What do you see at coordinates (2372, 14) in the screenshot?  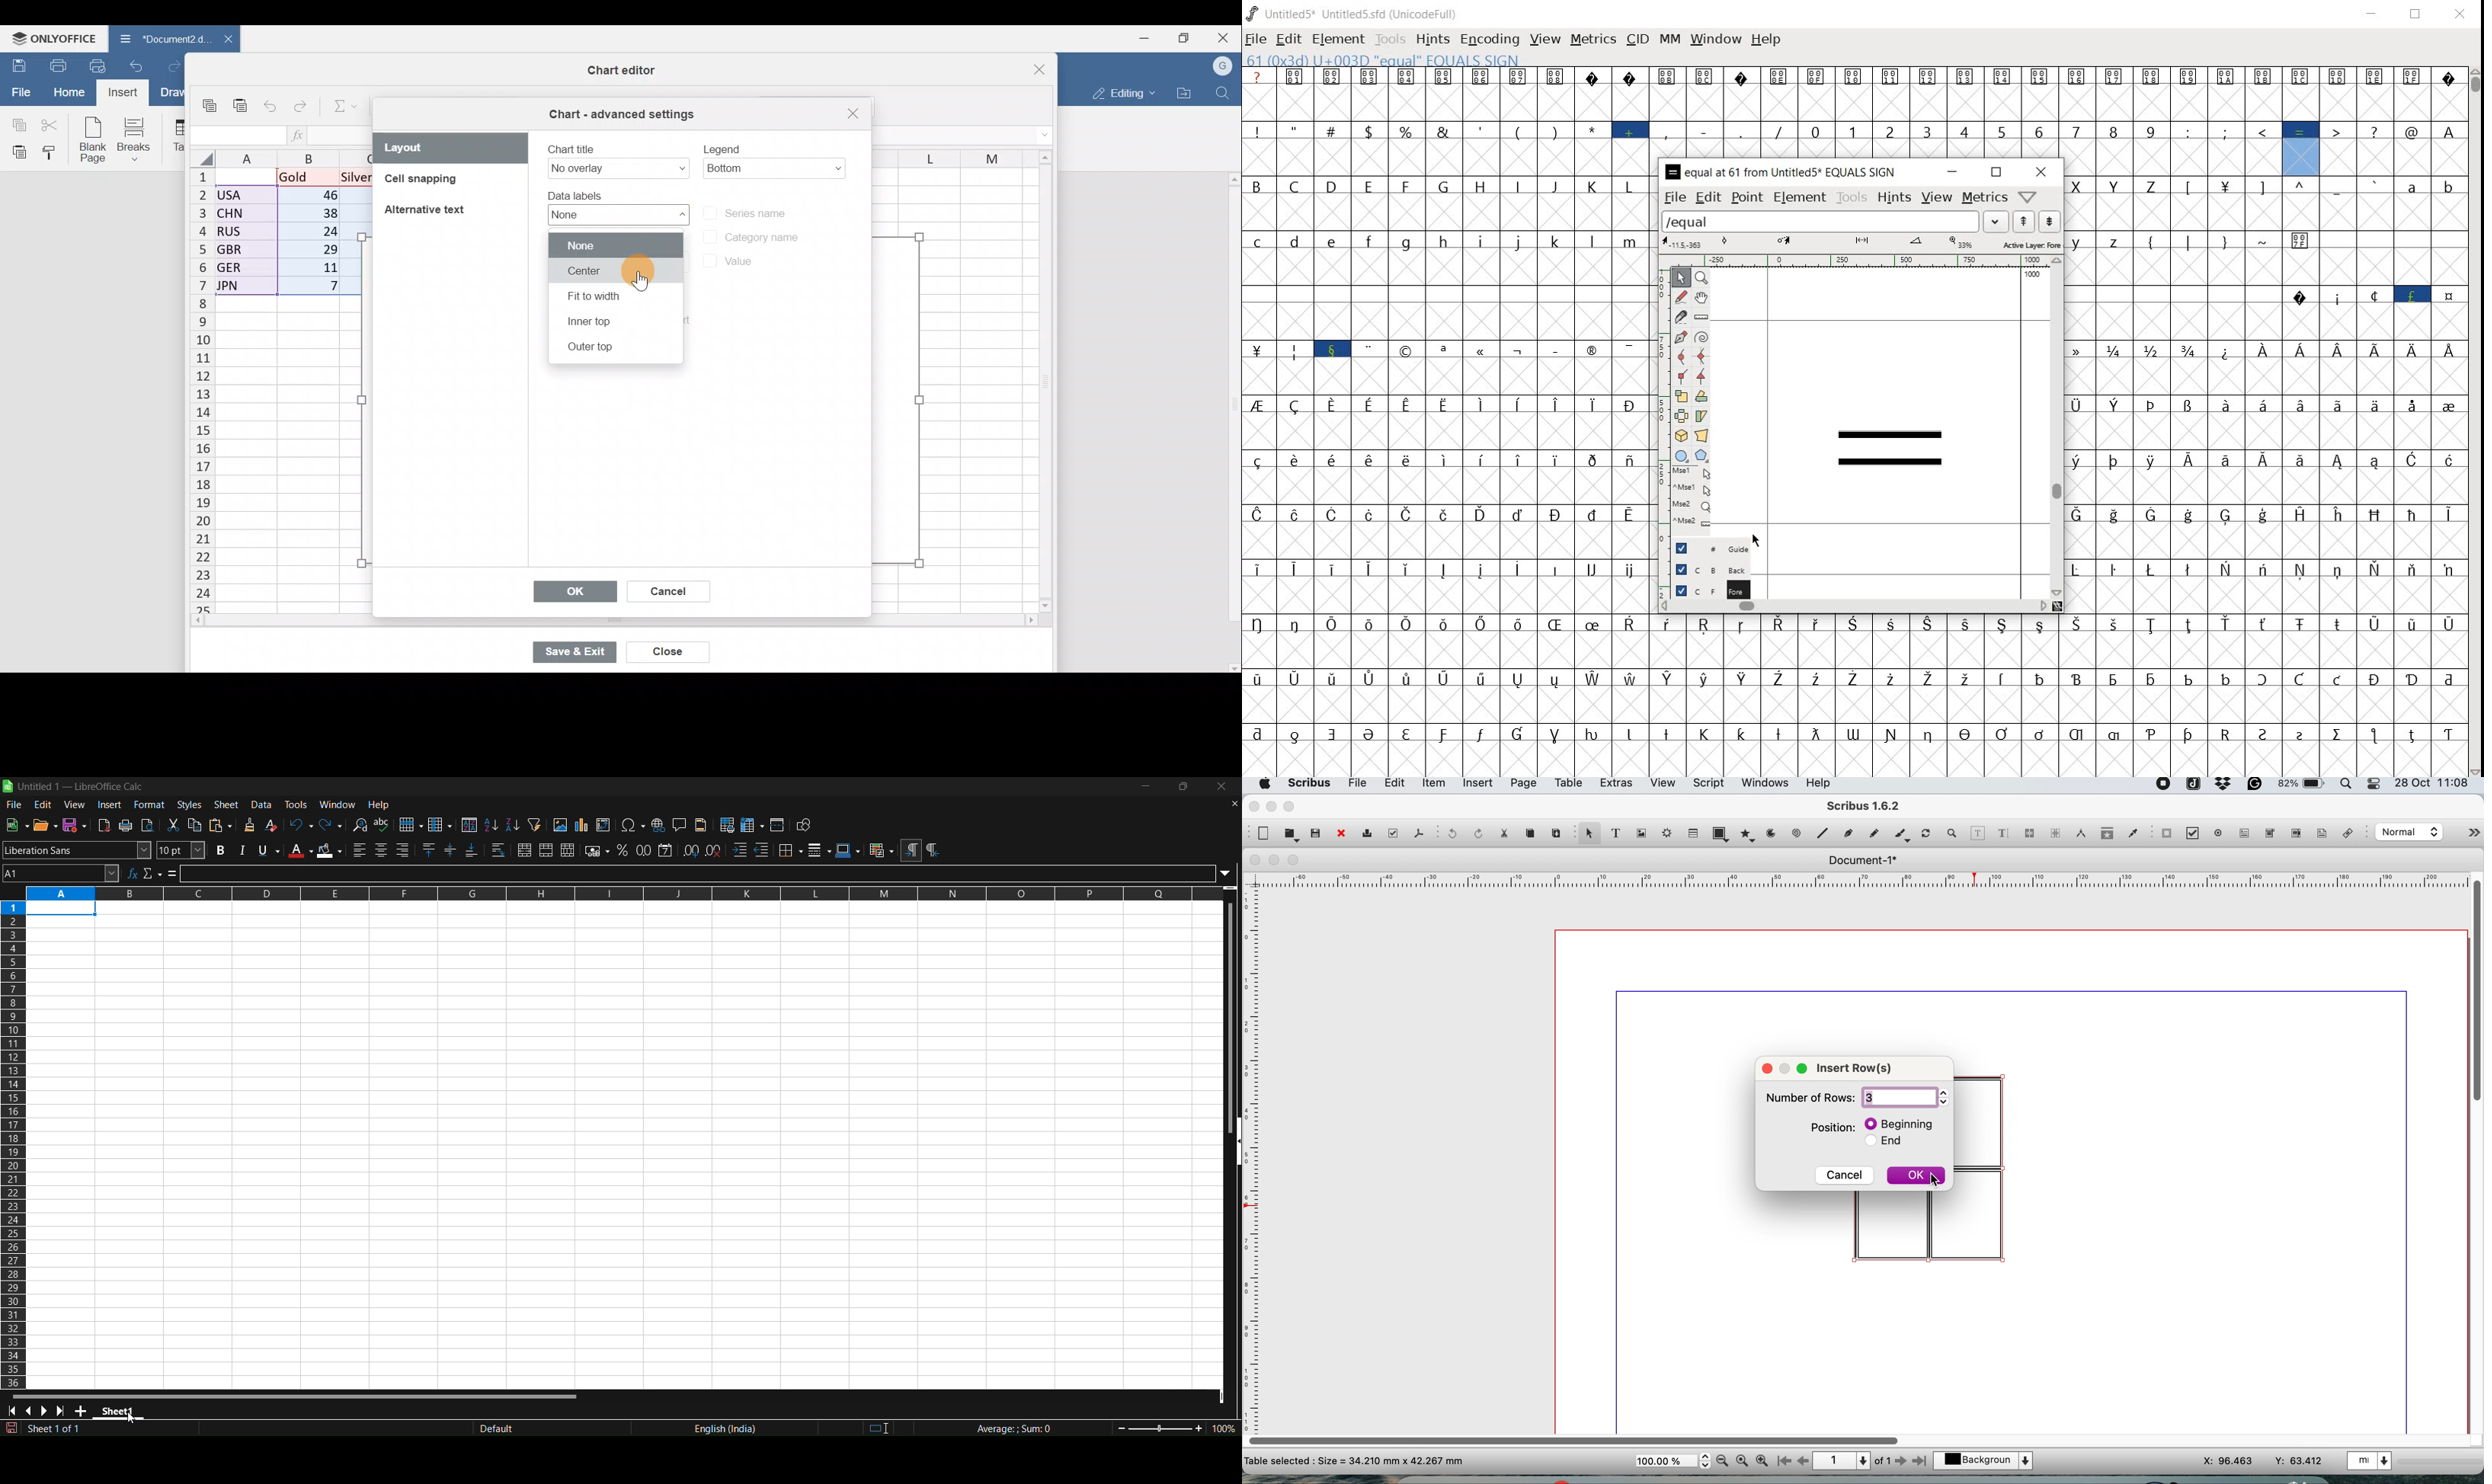 I see `minimize` at bounding box center [2372, 14].